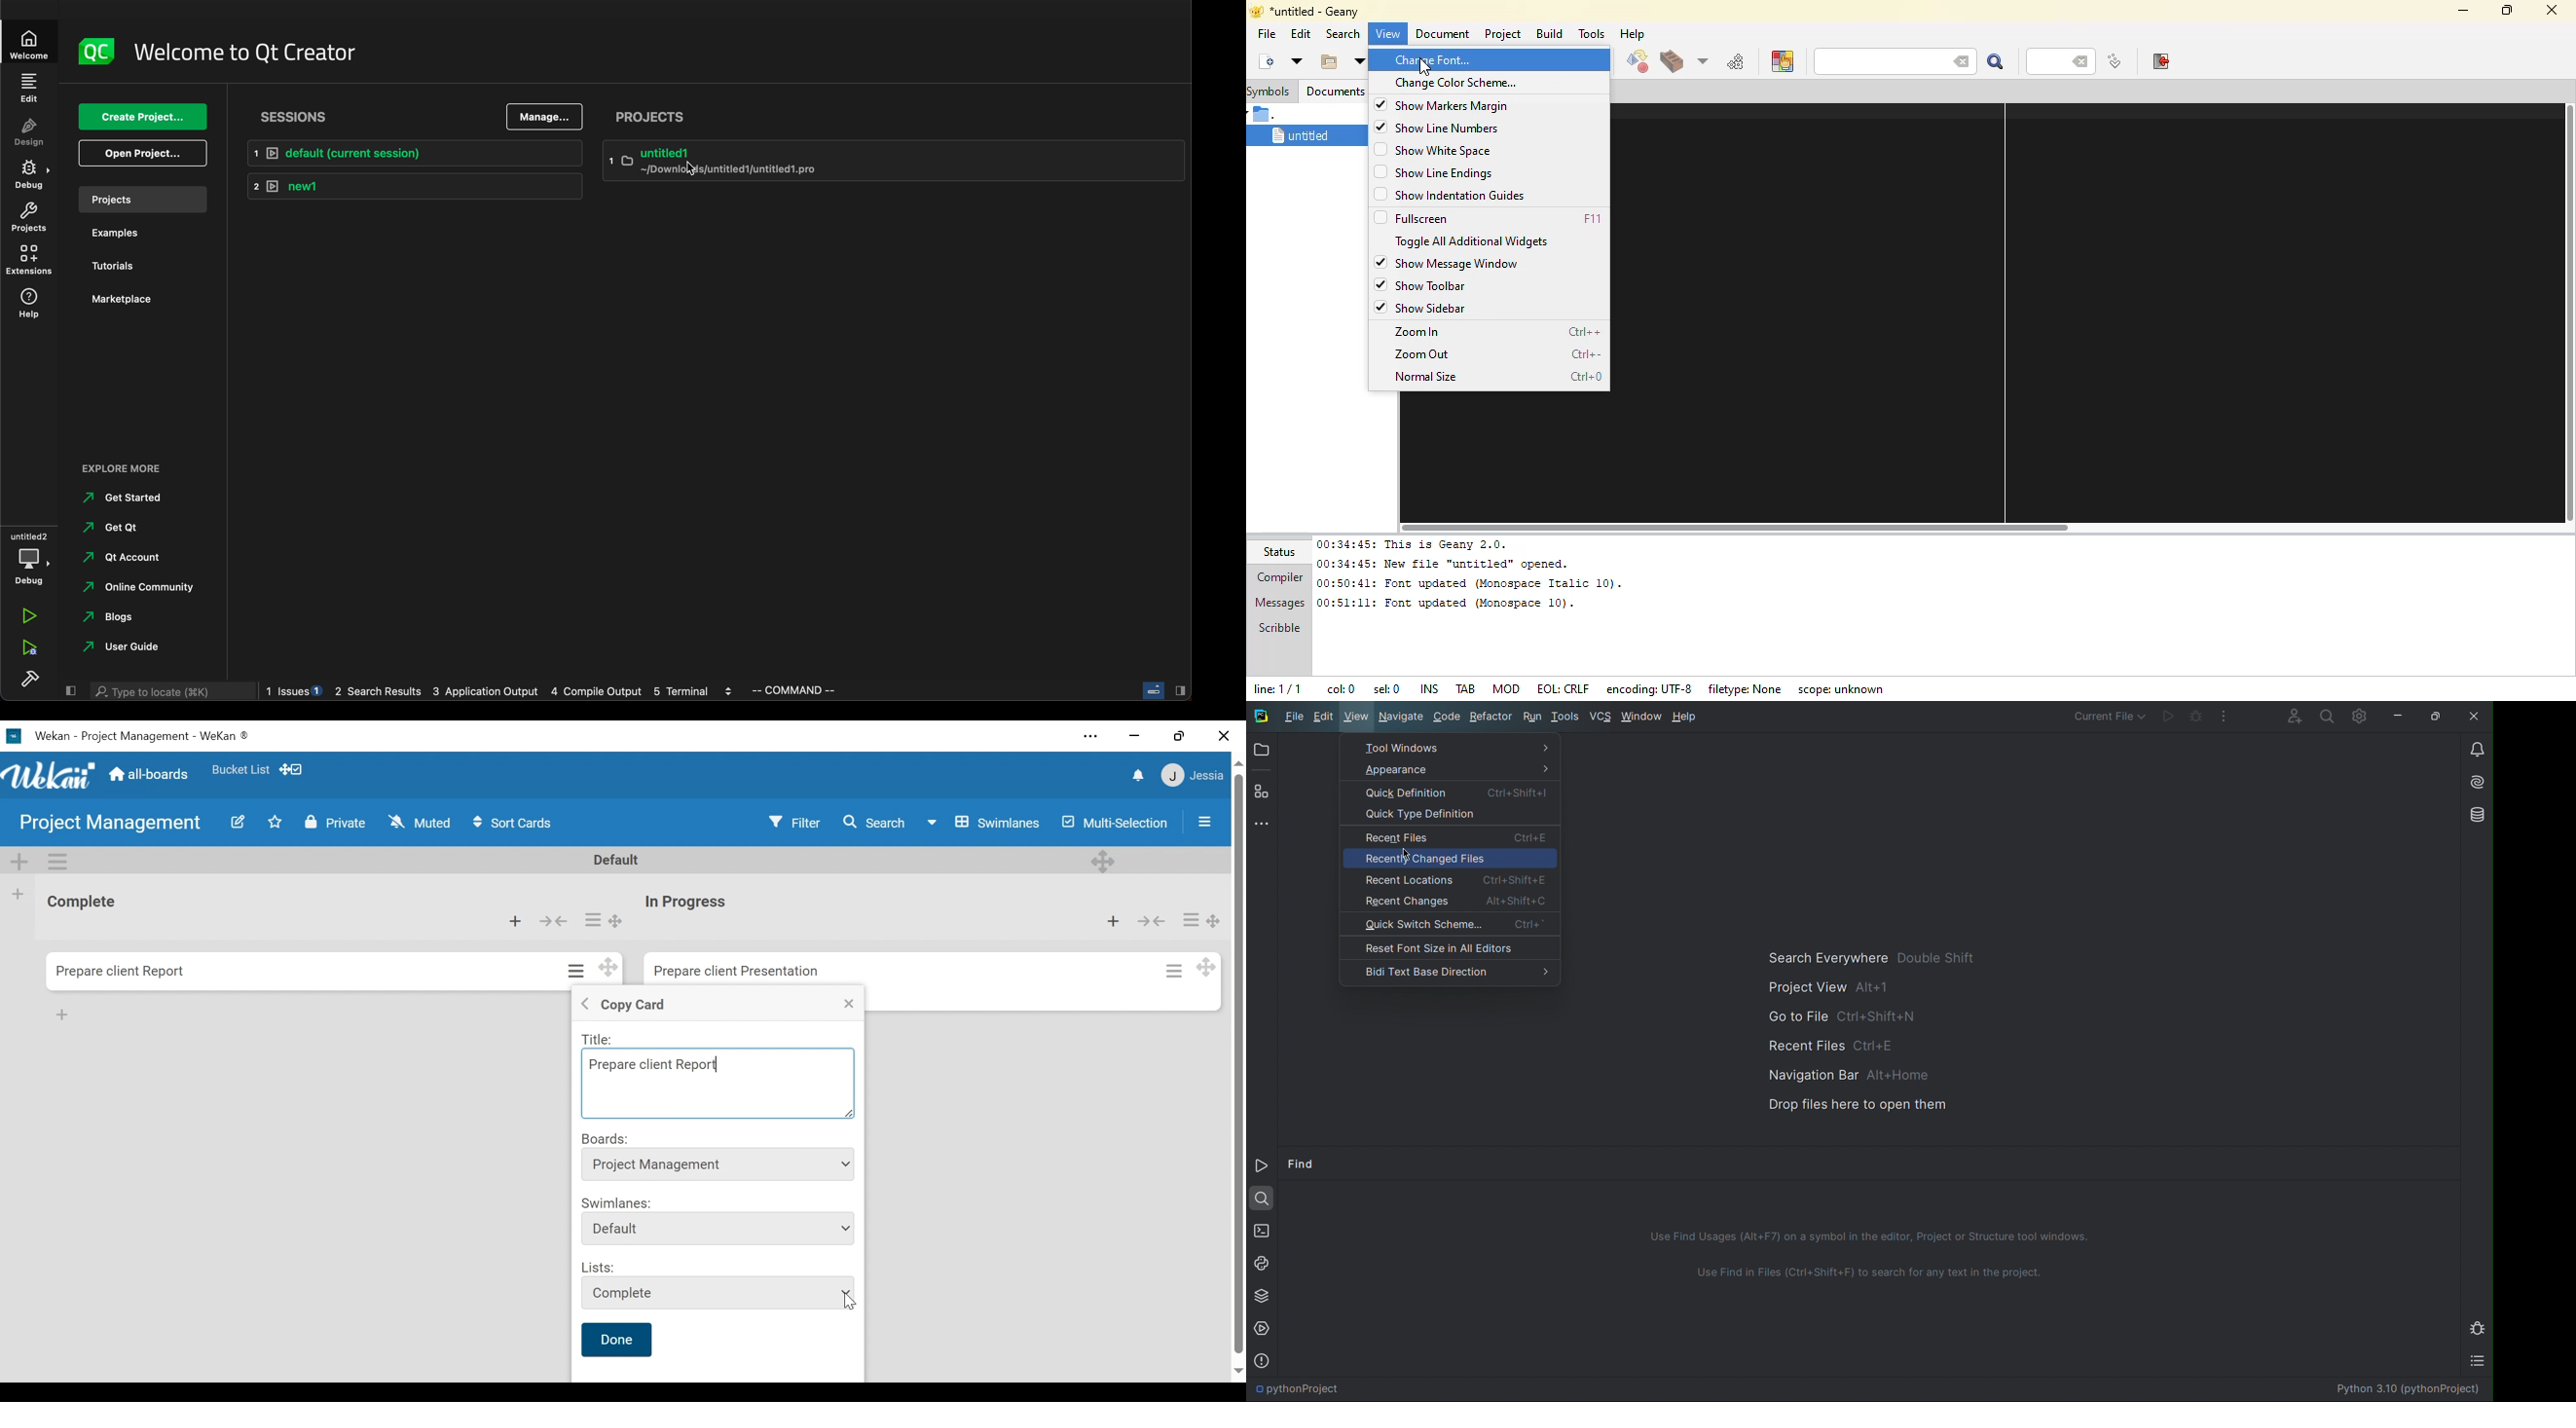 The width and height of the screenshot is (2576, 1428). I want to click on open existing, so click(1327, 61).